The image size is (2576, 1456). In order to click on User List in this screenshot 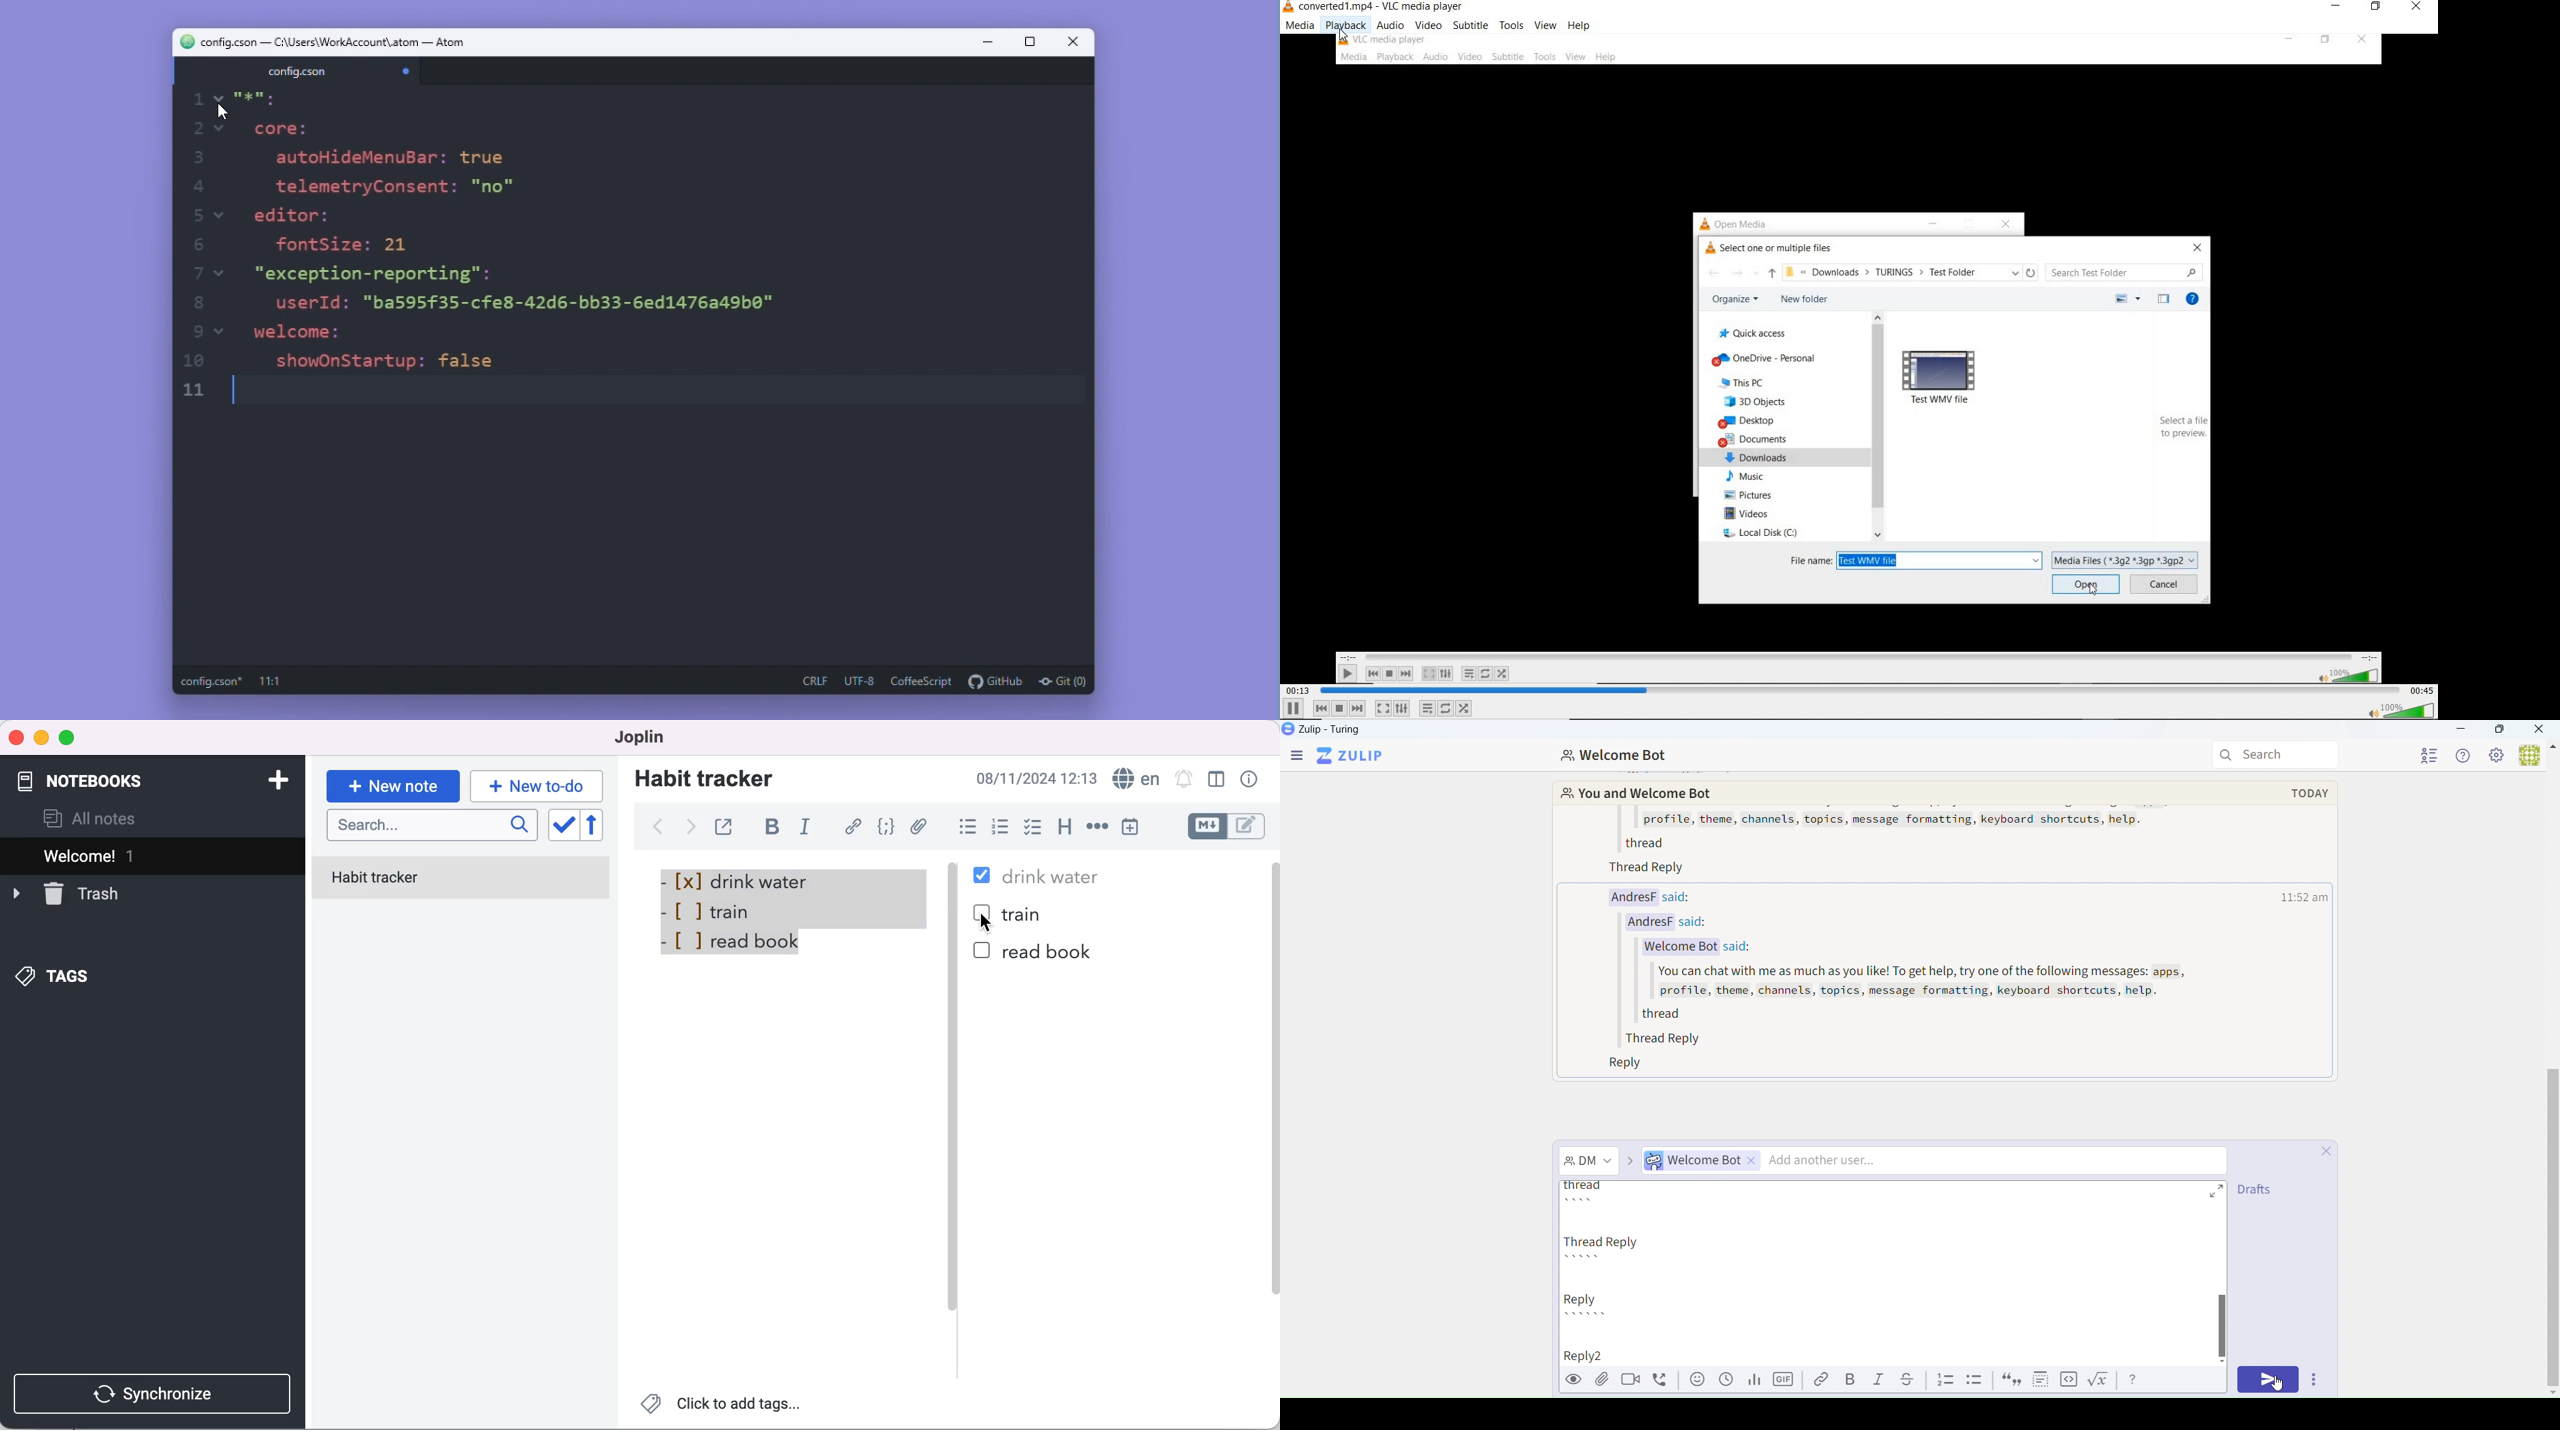, I will do `click(2433, 757)`.